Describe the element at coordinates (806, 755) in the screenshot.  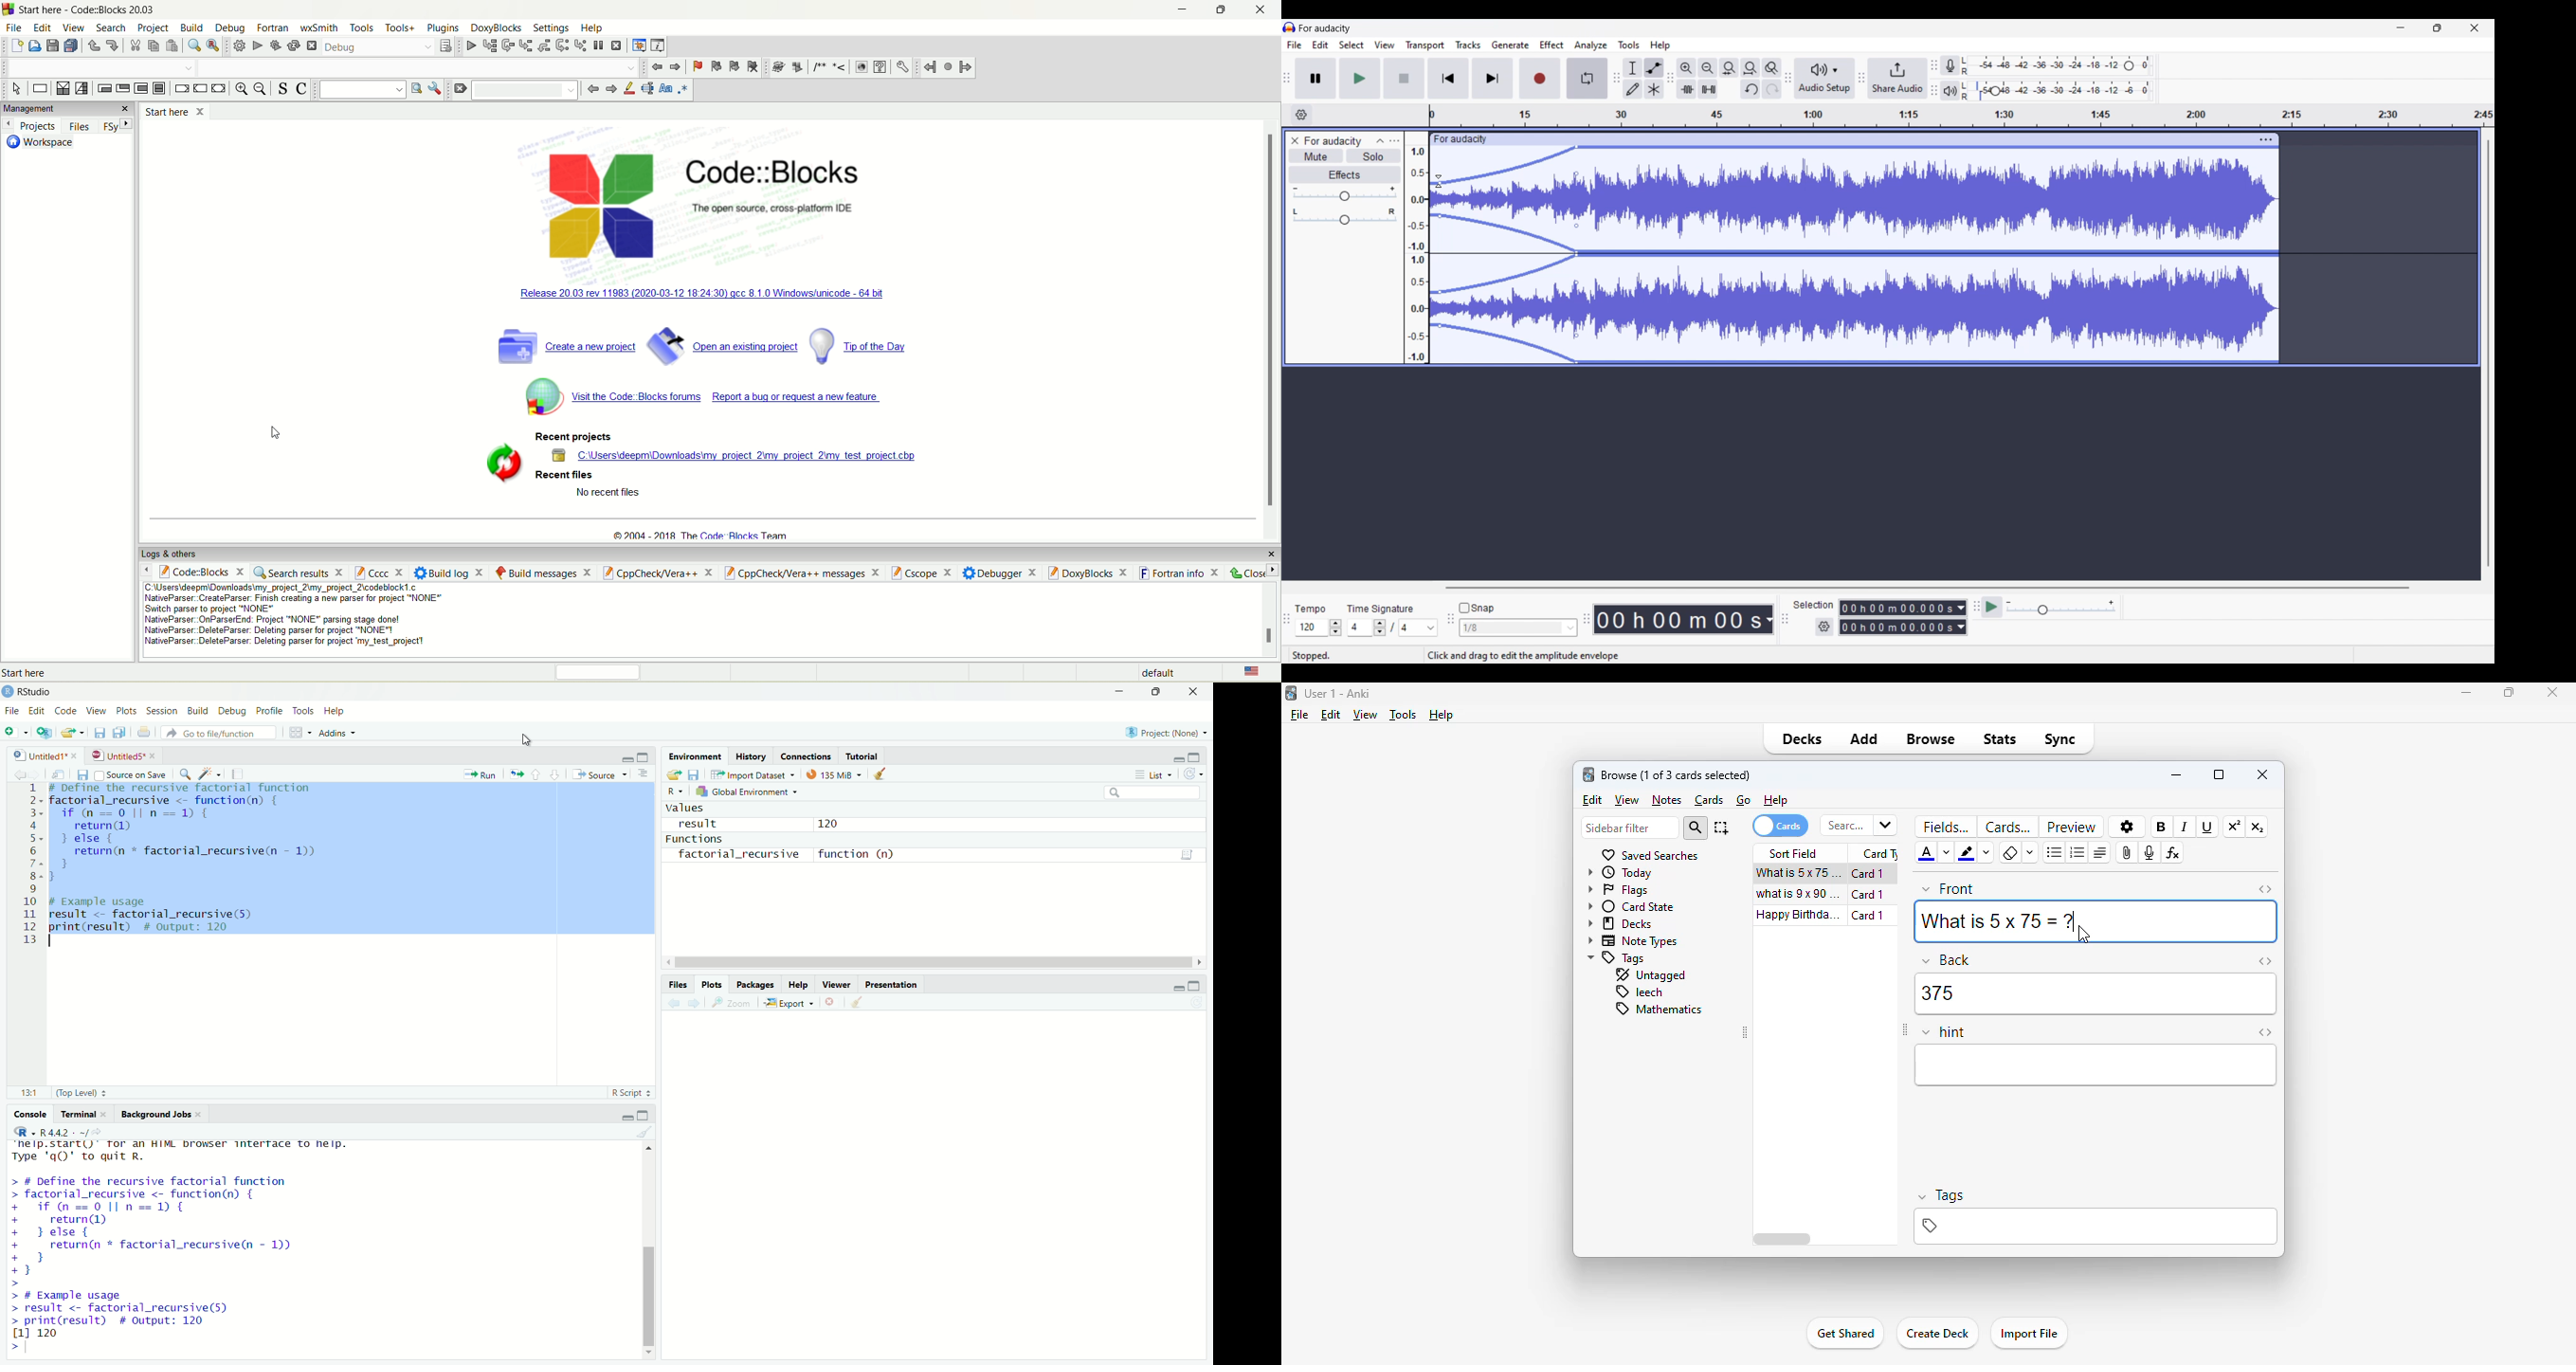
I see `Connections` at that location.